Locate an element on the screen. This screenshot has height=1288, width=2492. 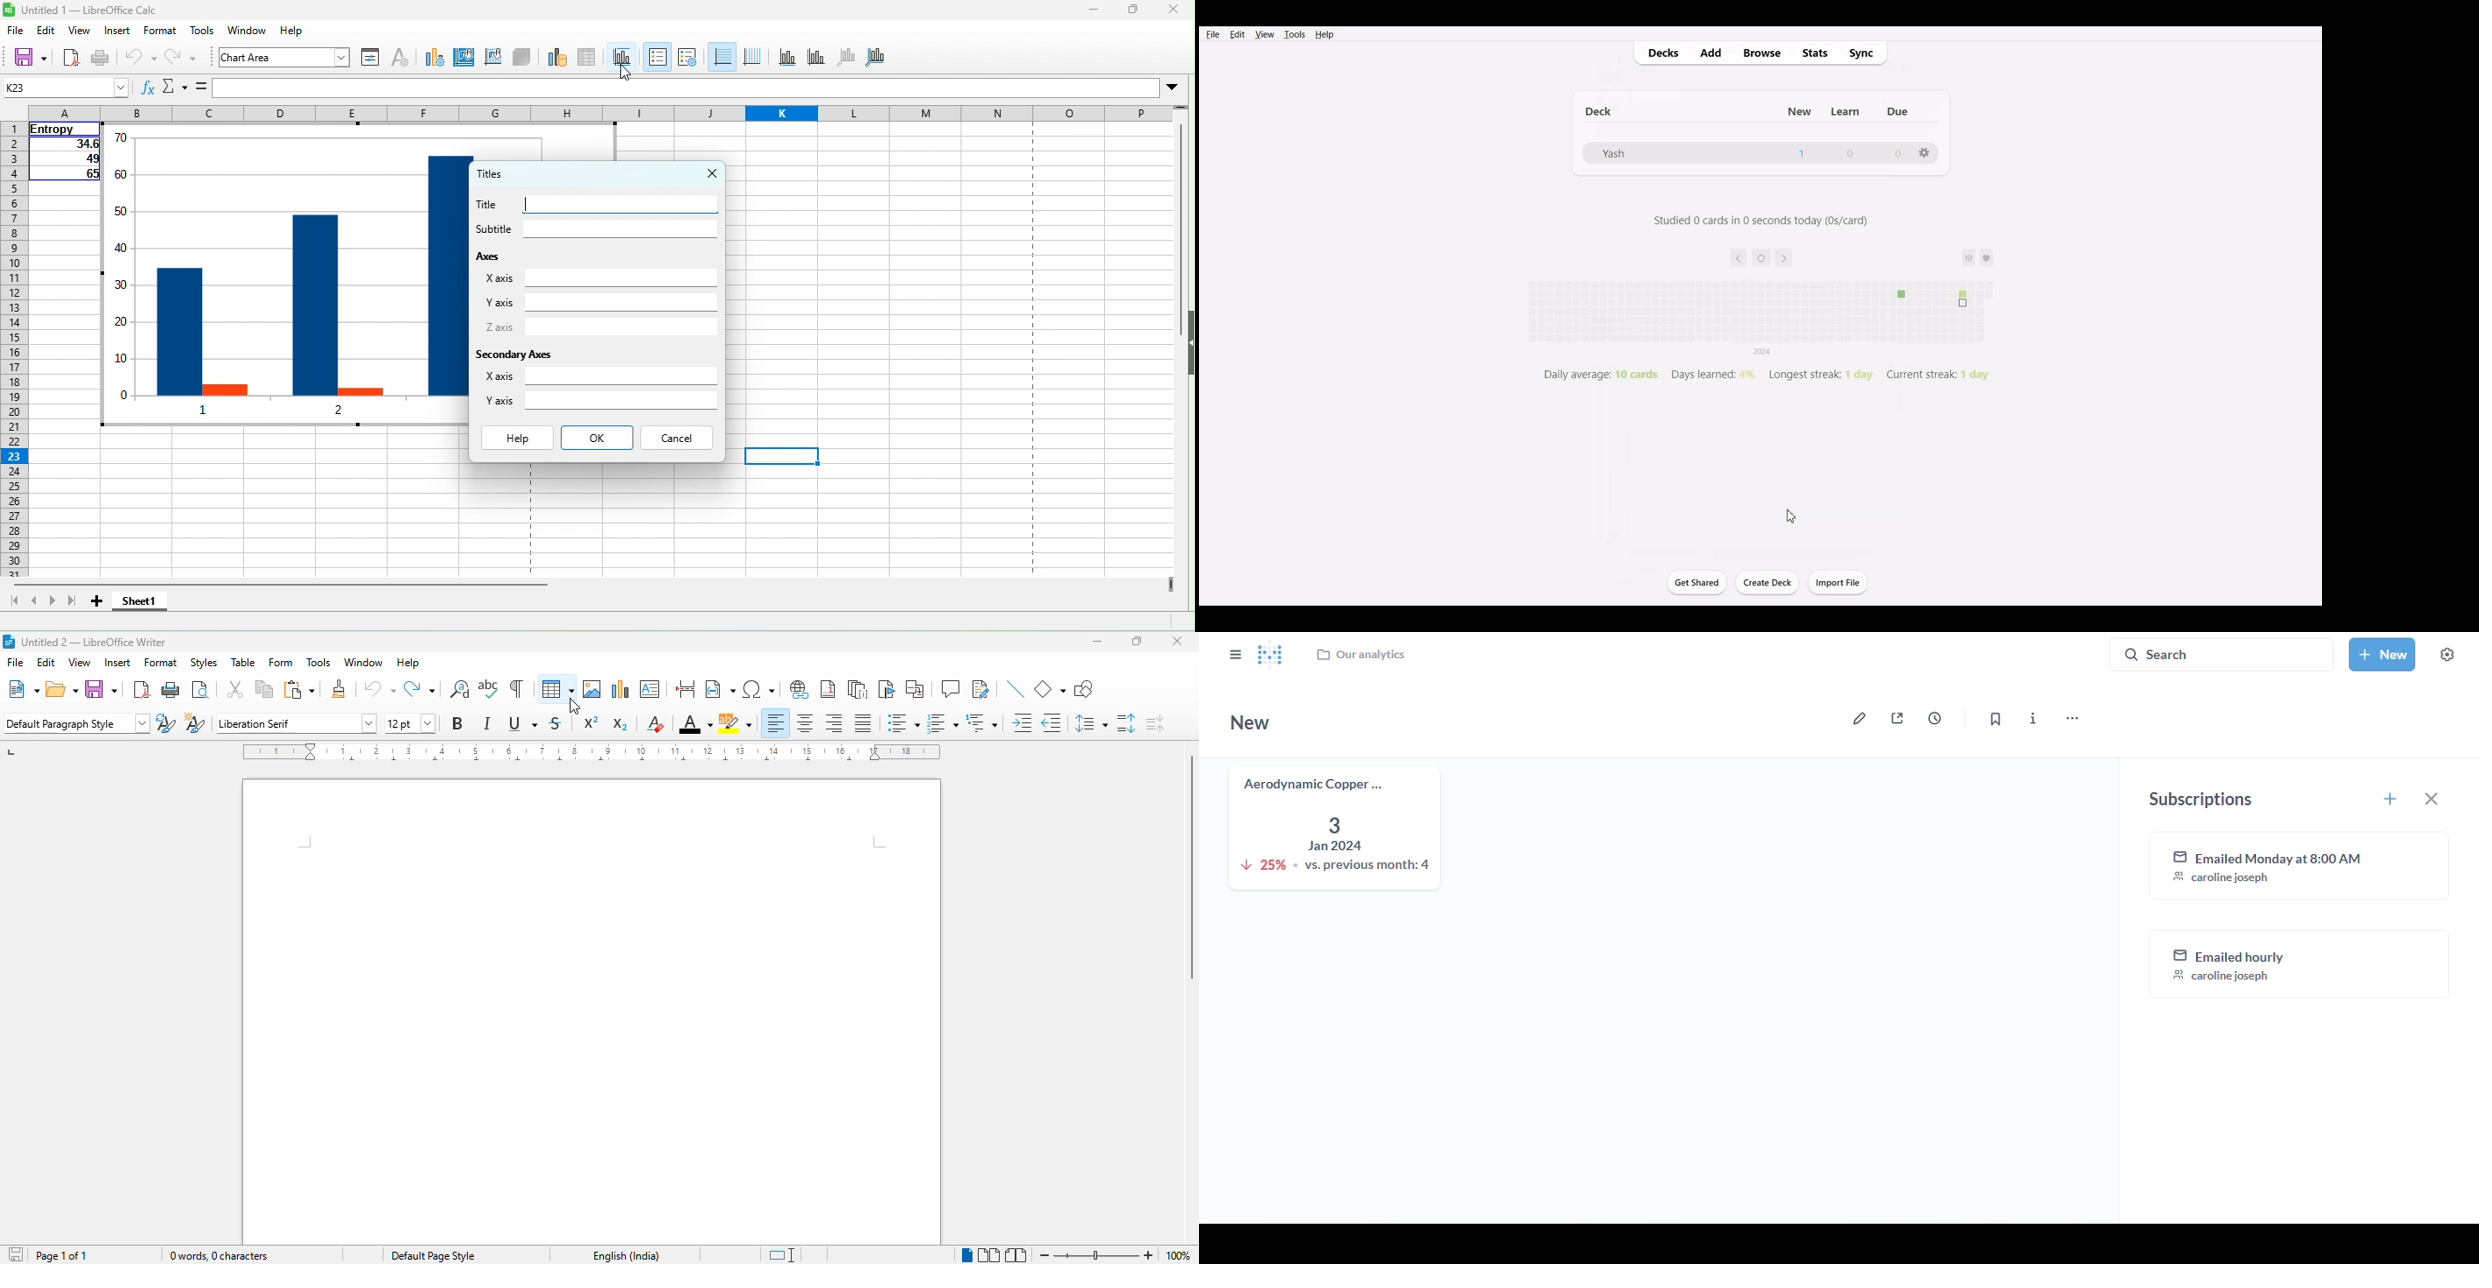
y axis values is located at coordinates (123, 267).